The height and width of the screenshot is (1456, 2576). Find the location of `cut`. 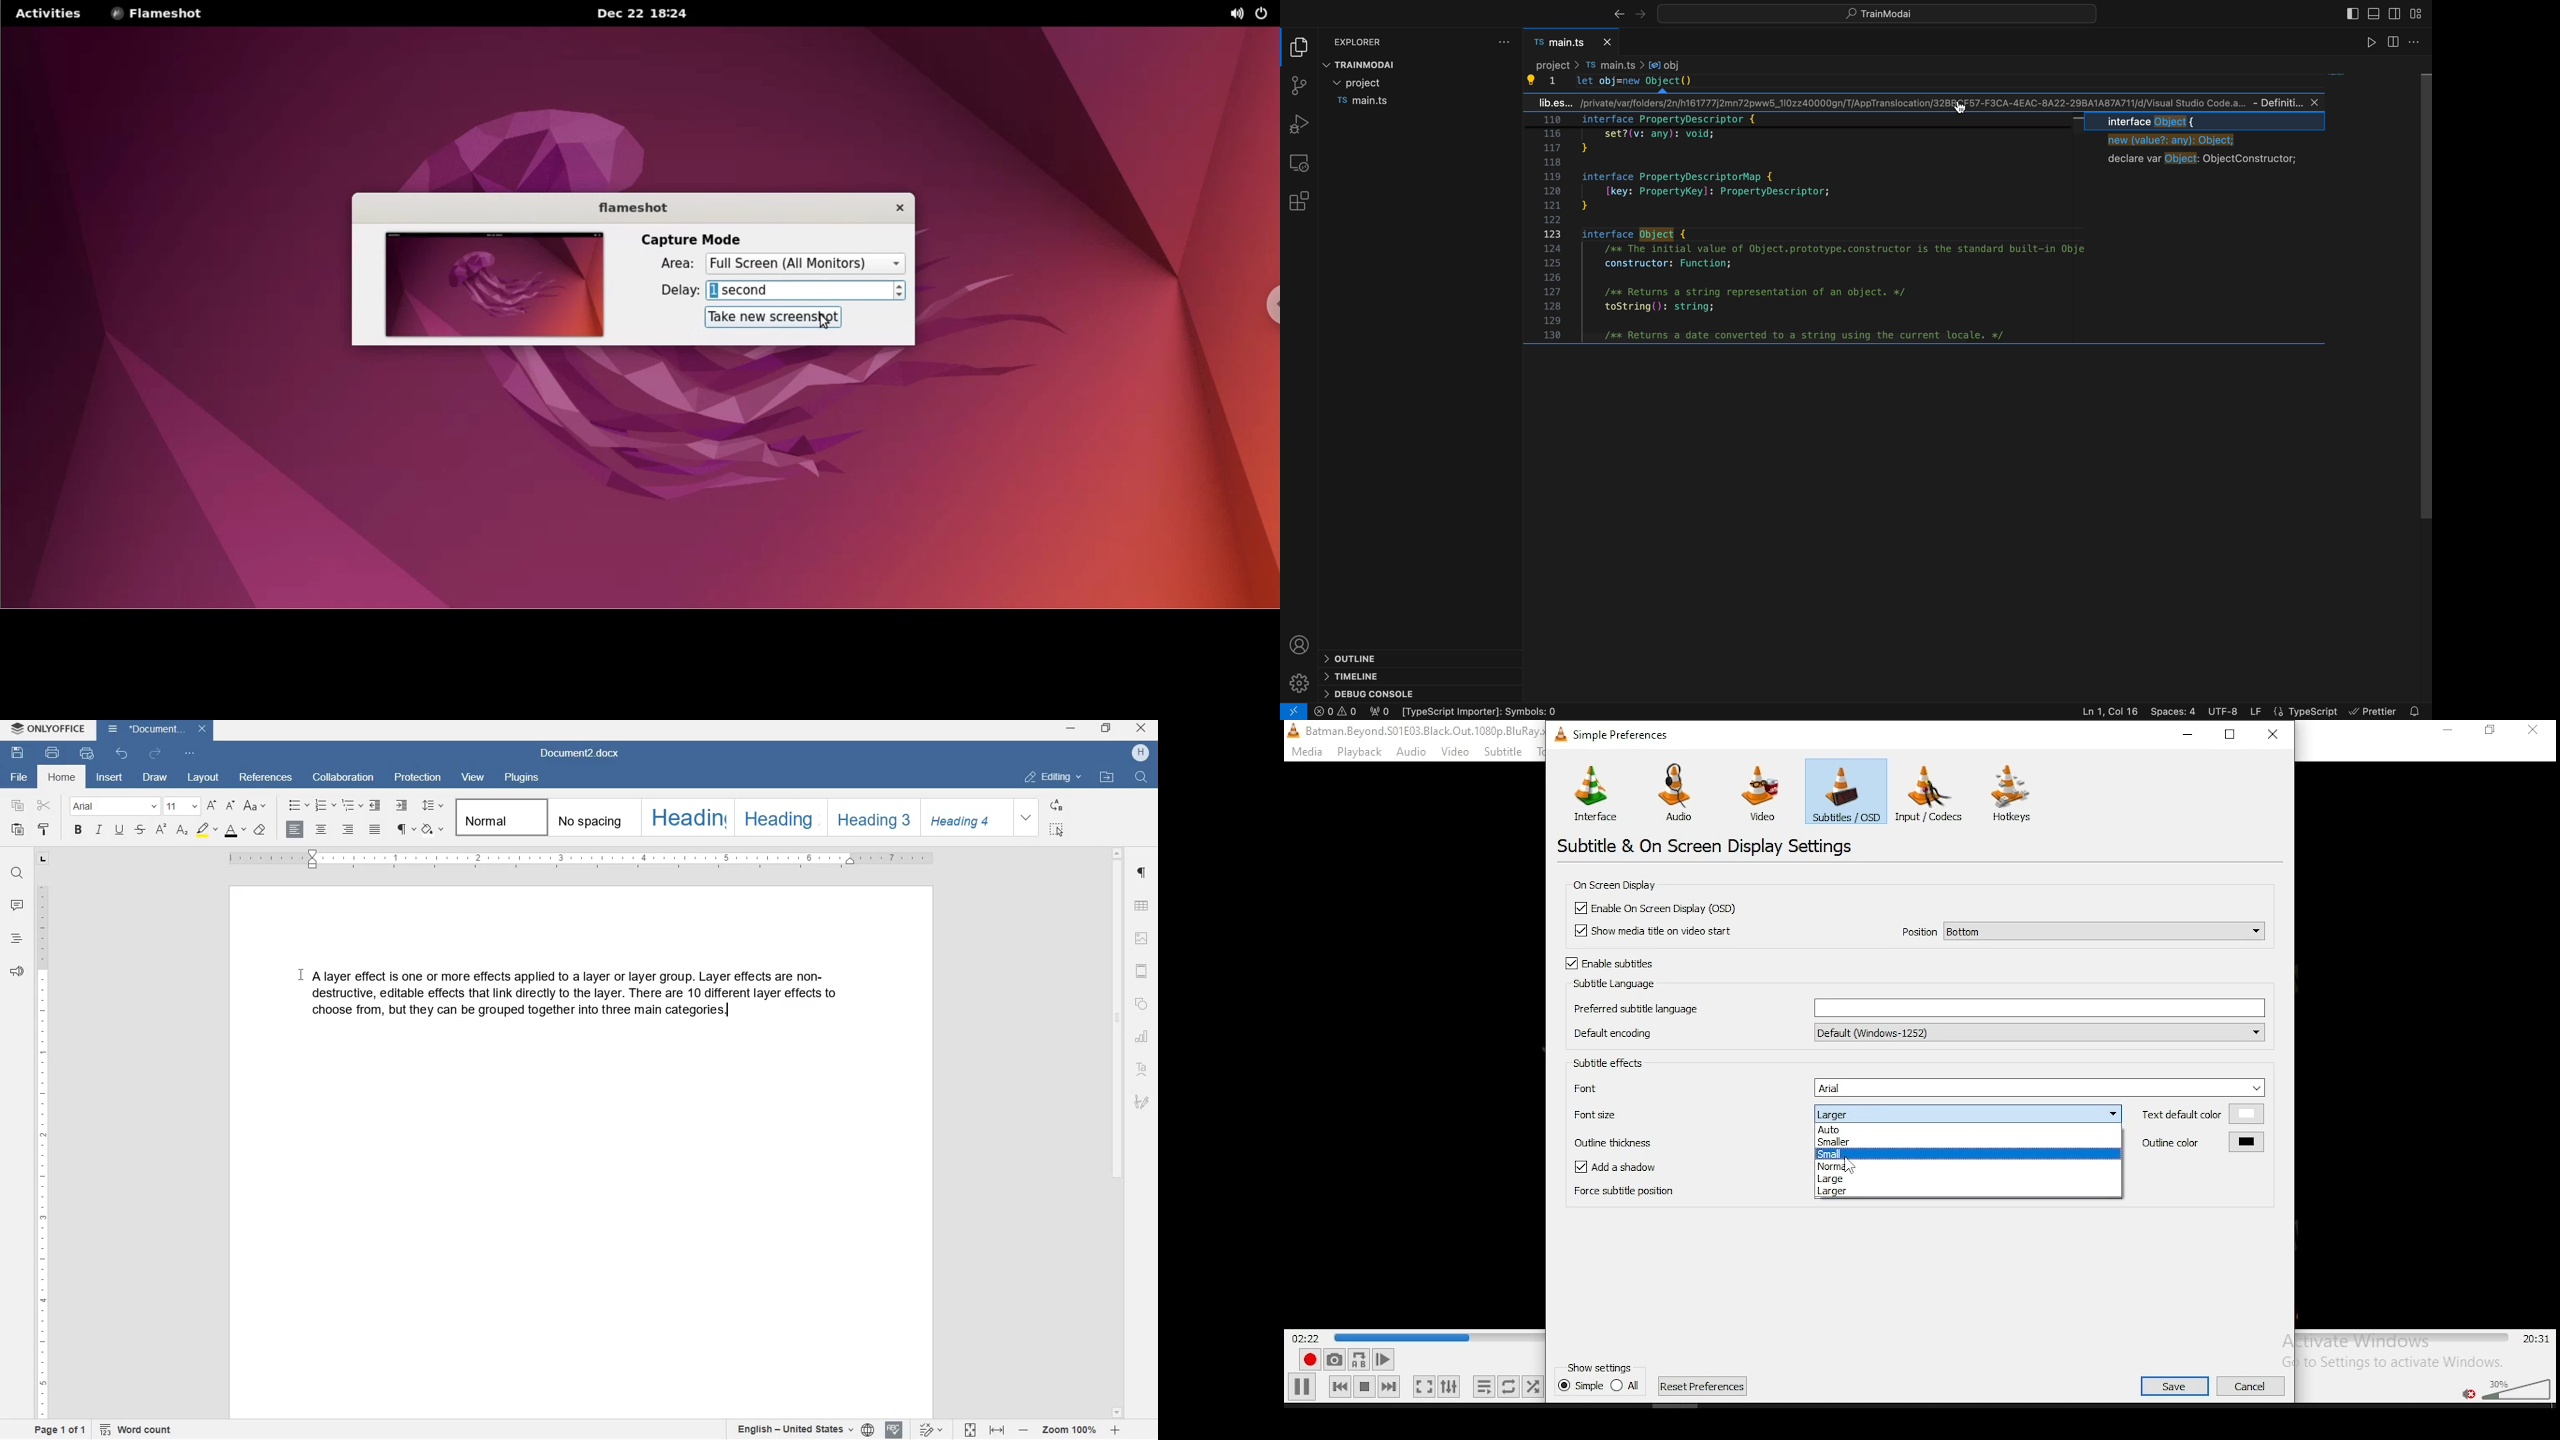

cut is located at coordinates (44, 806).